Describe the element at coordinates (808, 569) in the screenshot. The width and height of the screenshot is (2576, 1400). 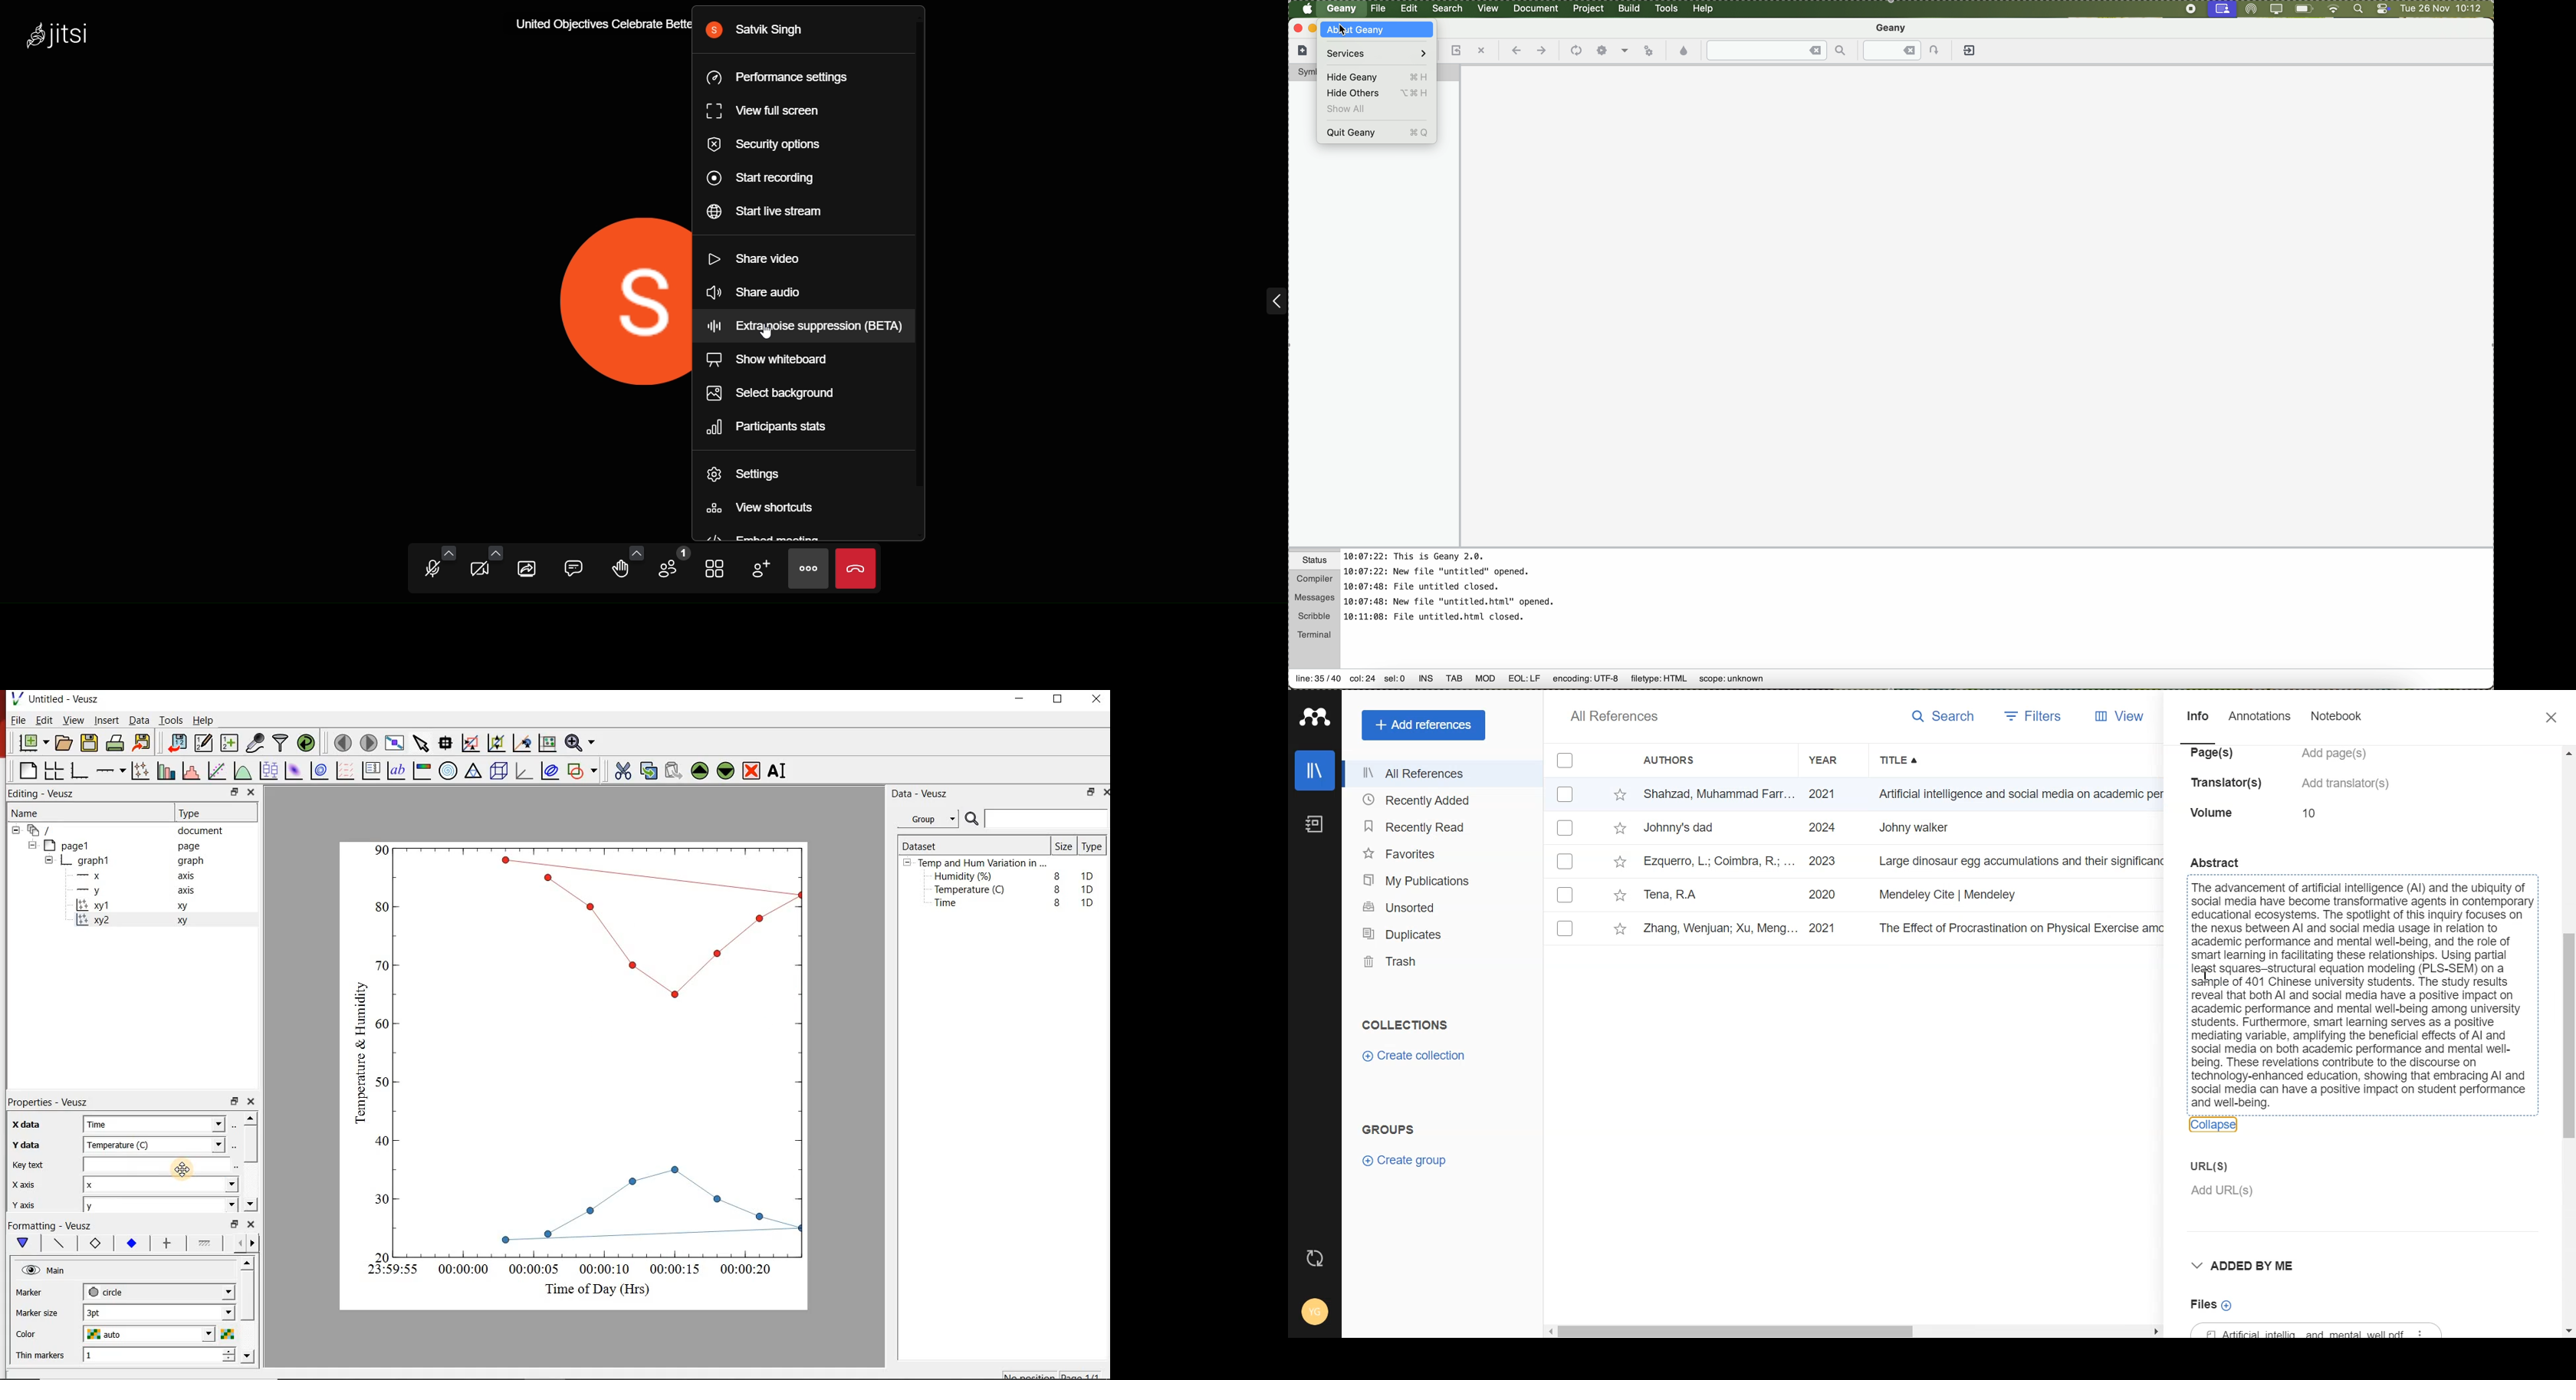
I see `more` at that location.